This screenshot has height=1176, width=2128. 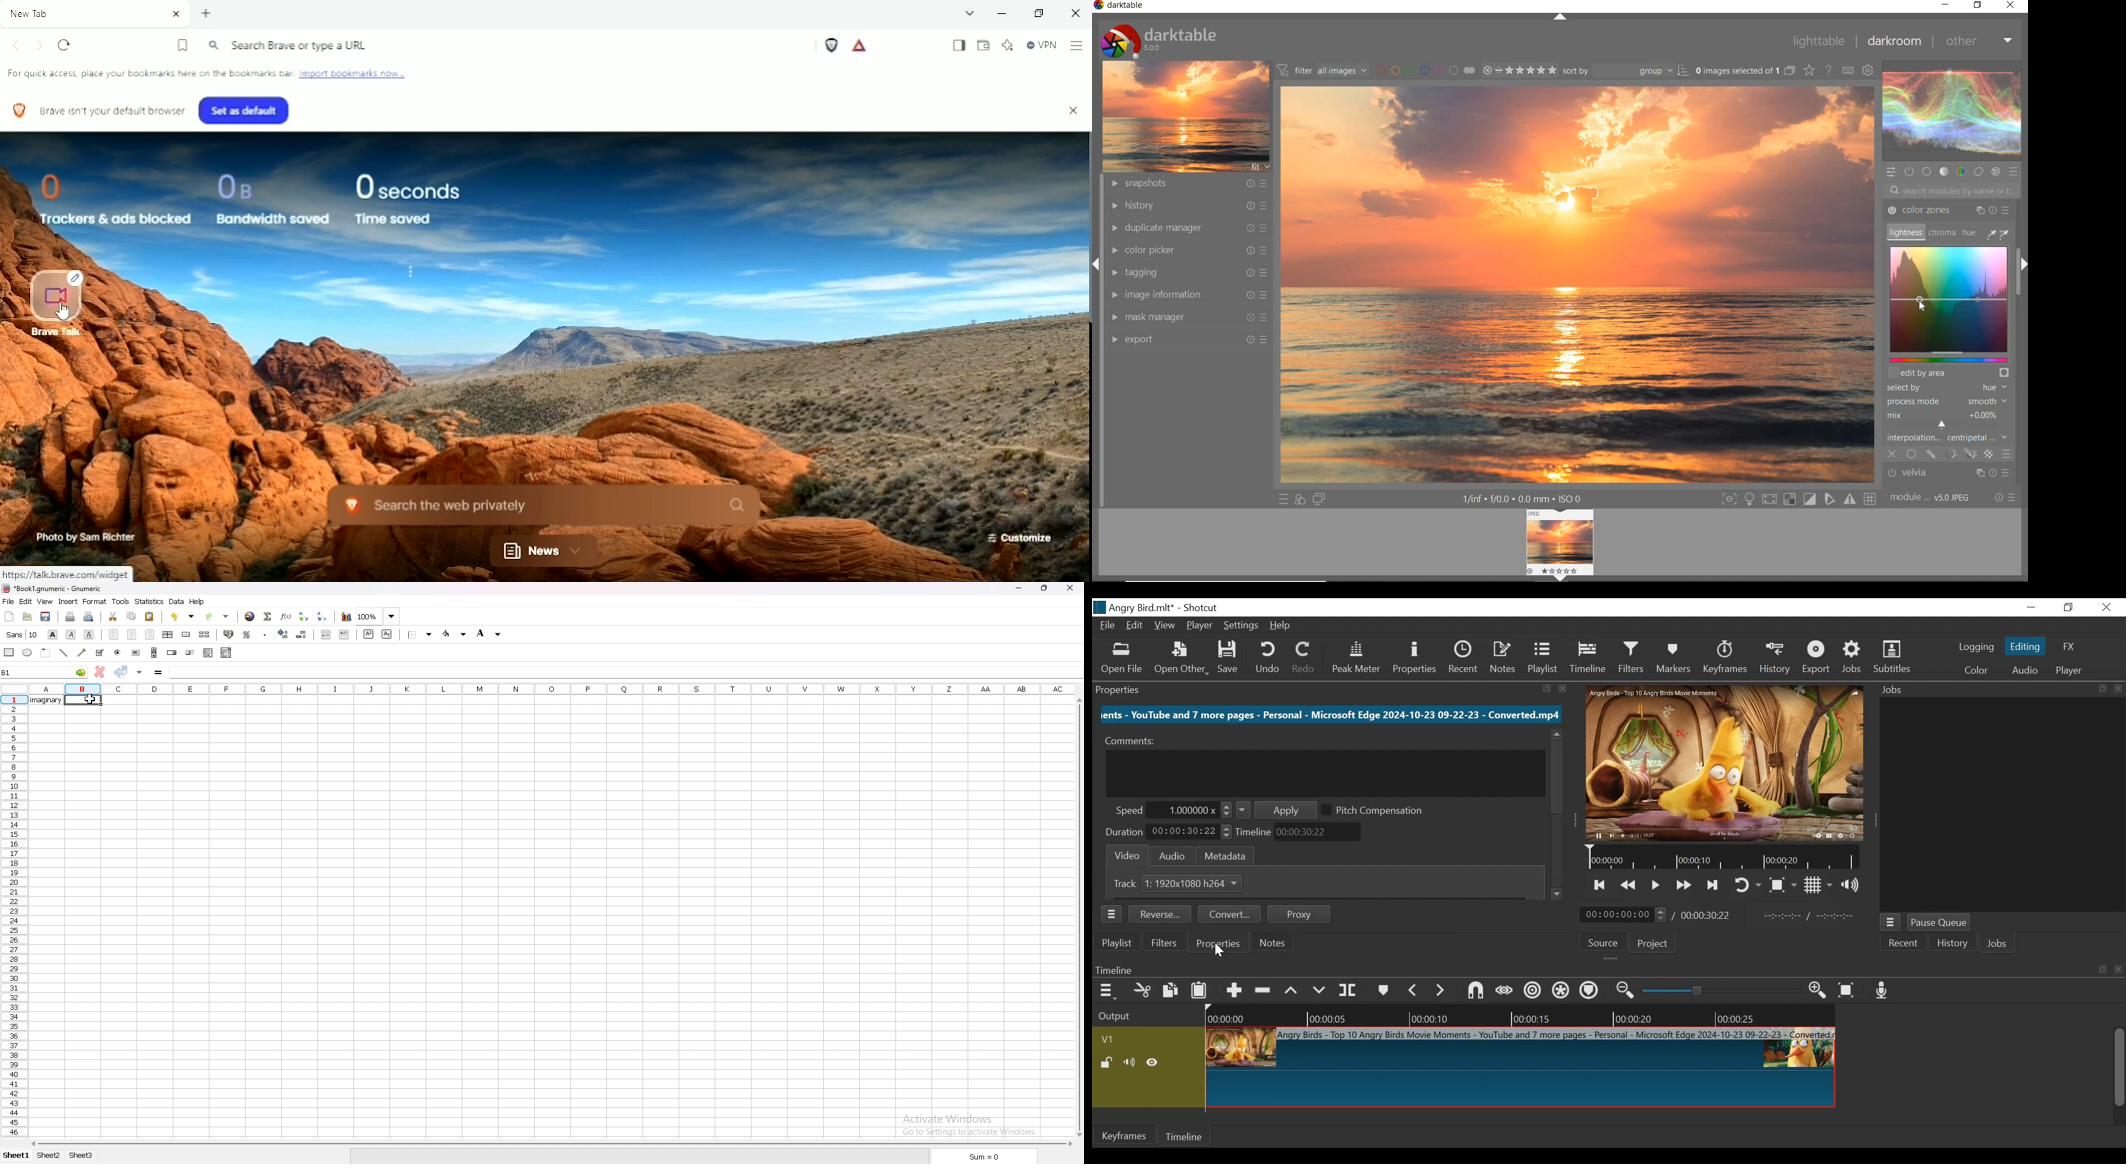 What do you see at coordinates (1190, 294) in the screenshot?
I see `IMAGE INFORMATION` at bounding box center [1190, 294].